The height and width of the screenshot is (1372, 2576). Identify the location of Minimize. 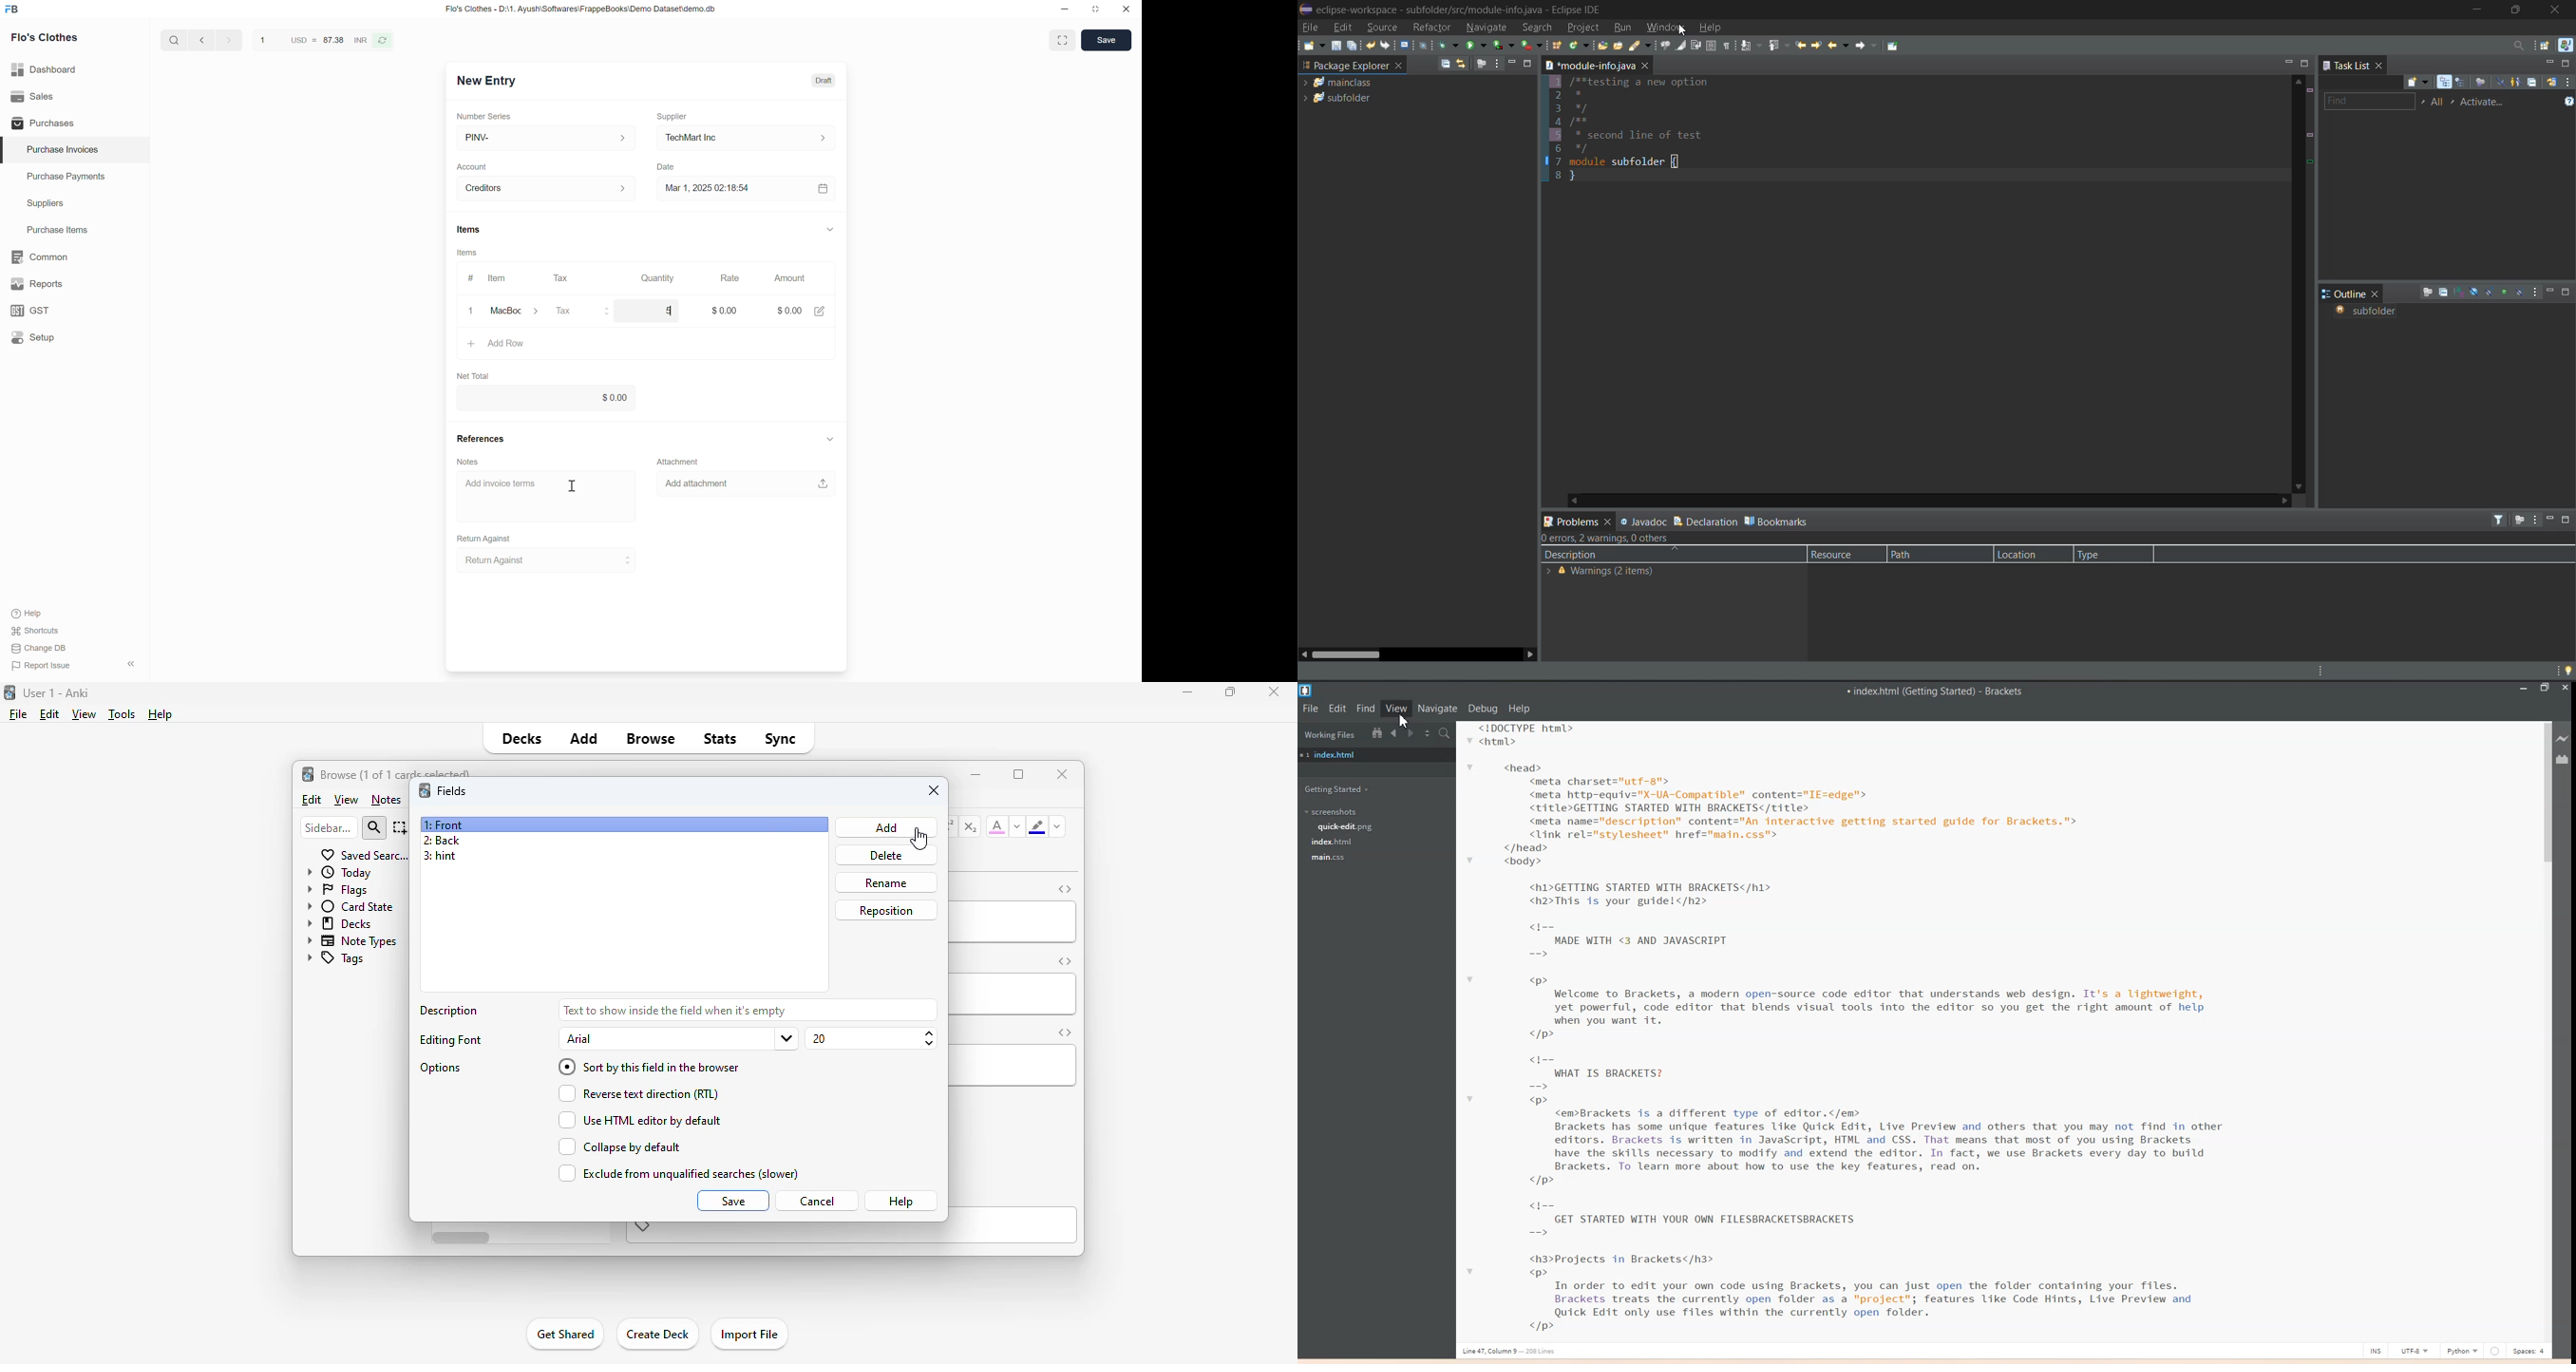
(1065, 9).